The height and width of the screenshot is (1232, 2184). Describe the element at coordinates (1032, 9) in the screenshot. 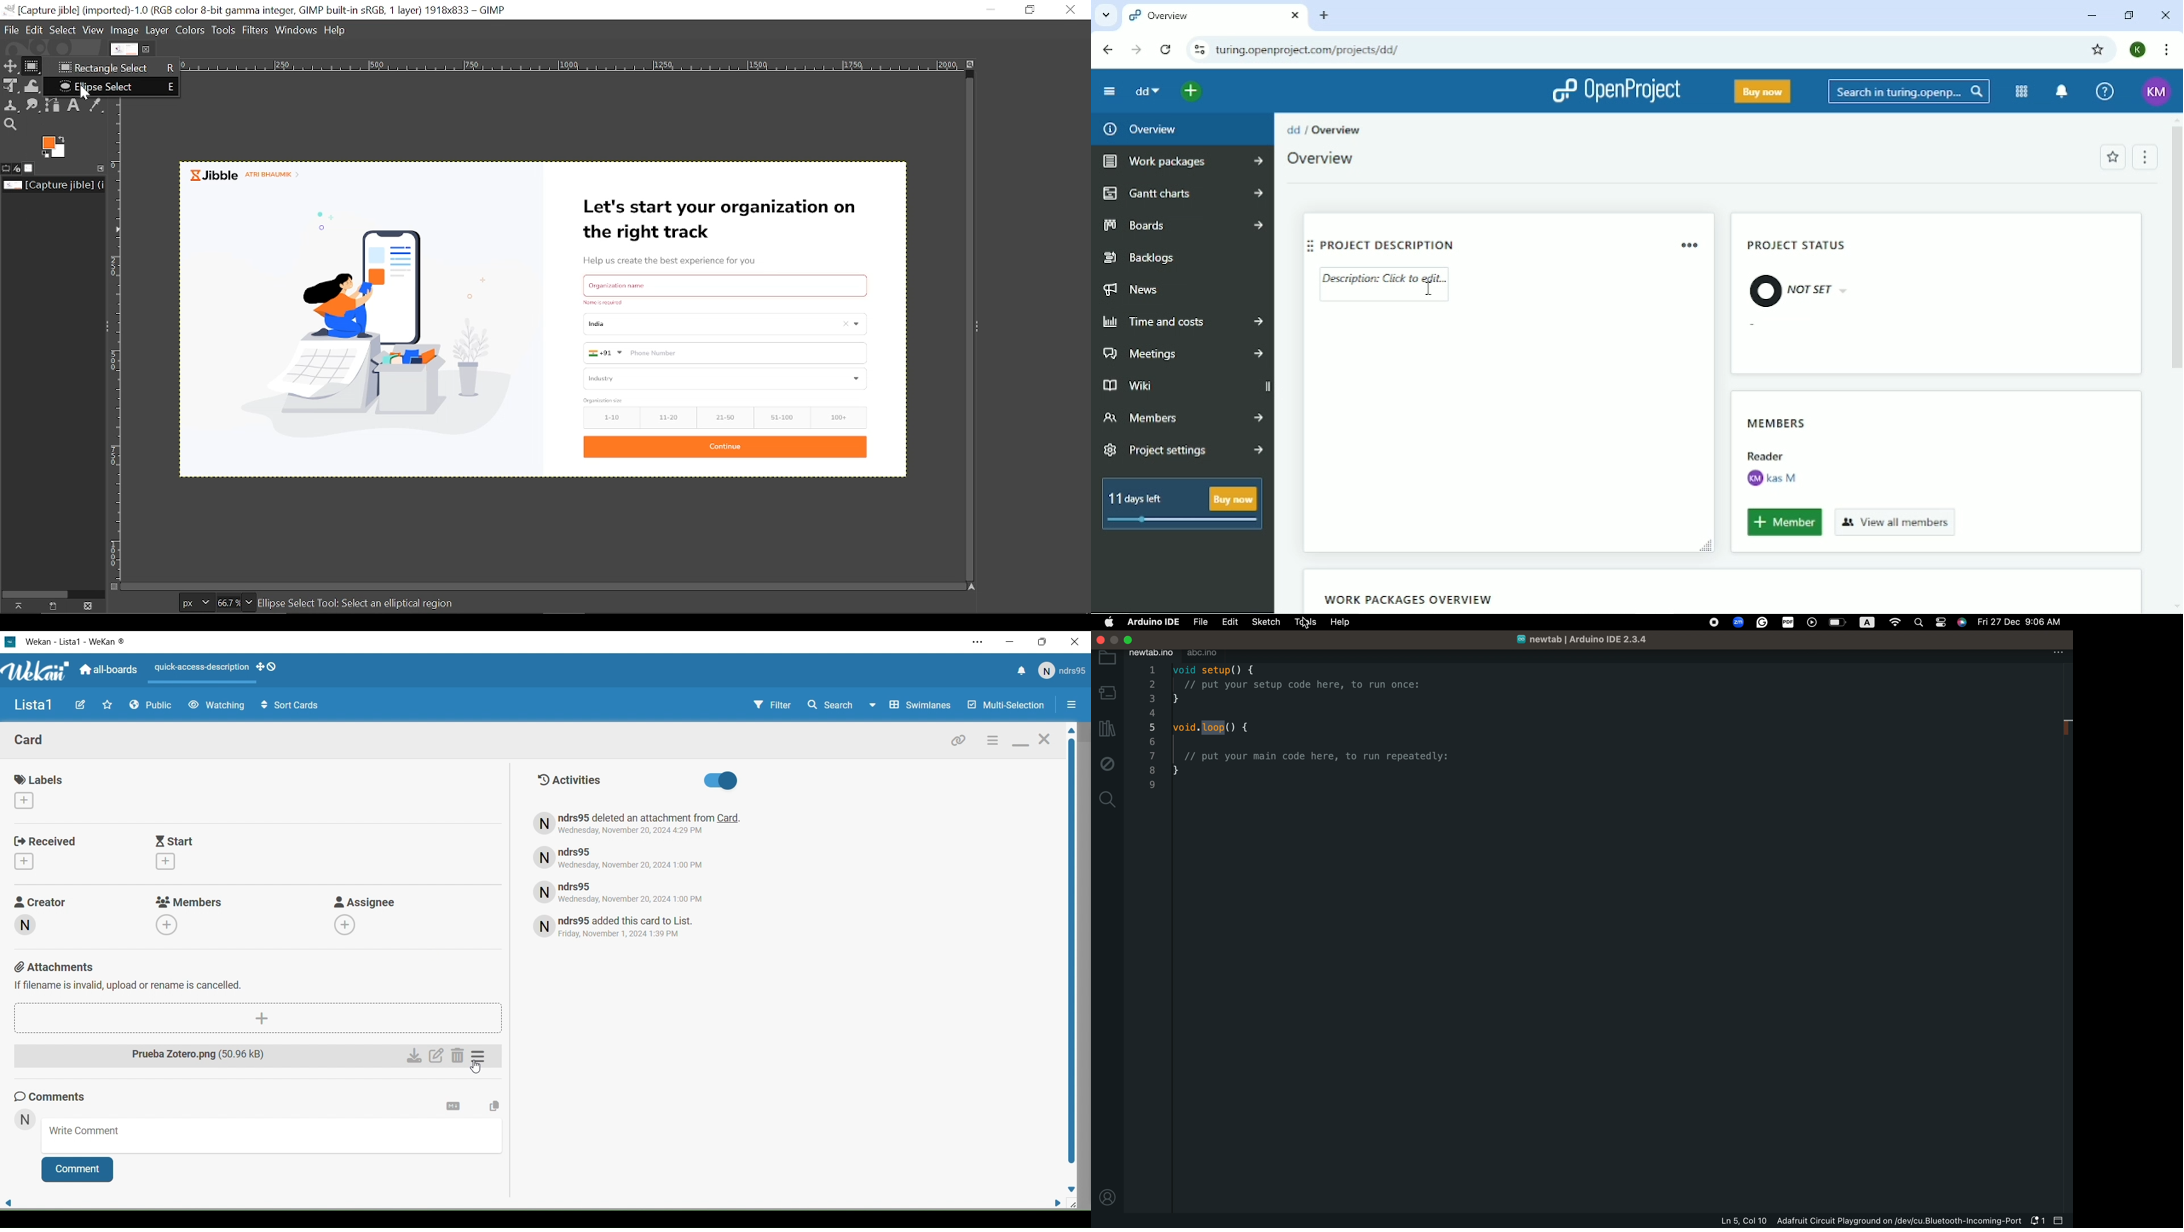

I see `Rdownestore ` at that location.